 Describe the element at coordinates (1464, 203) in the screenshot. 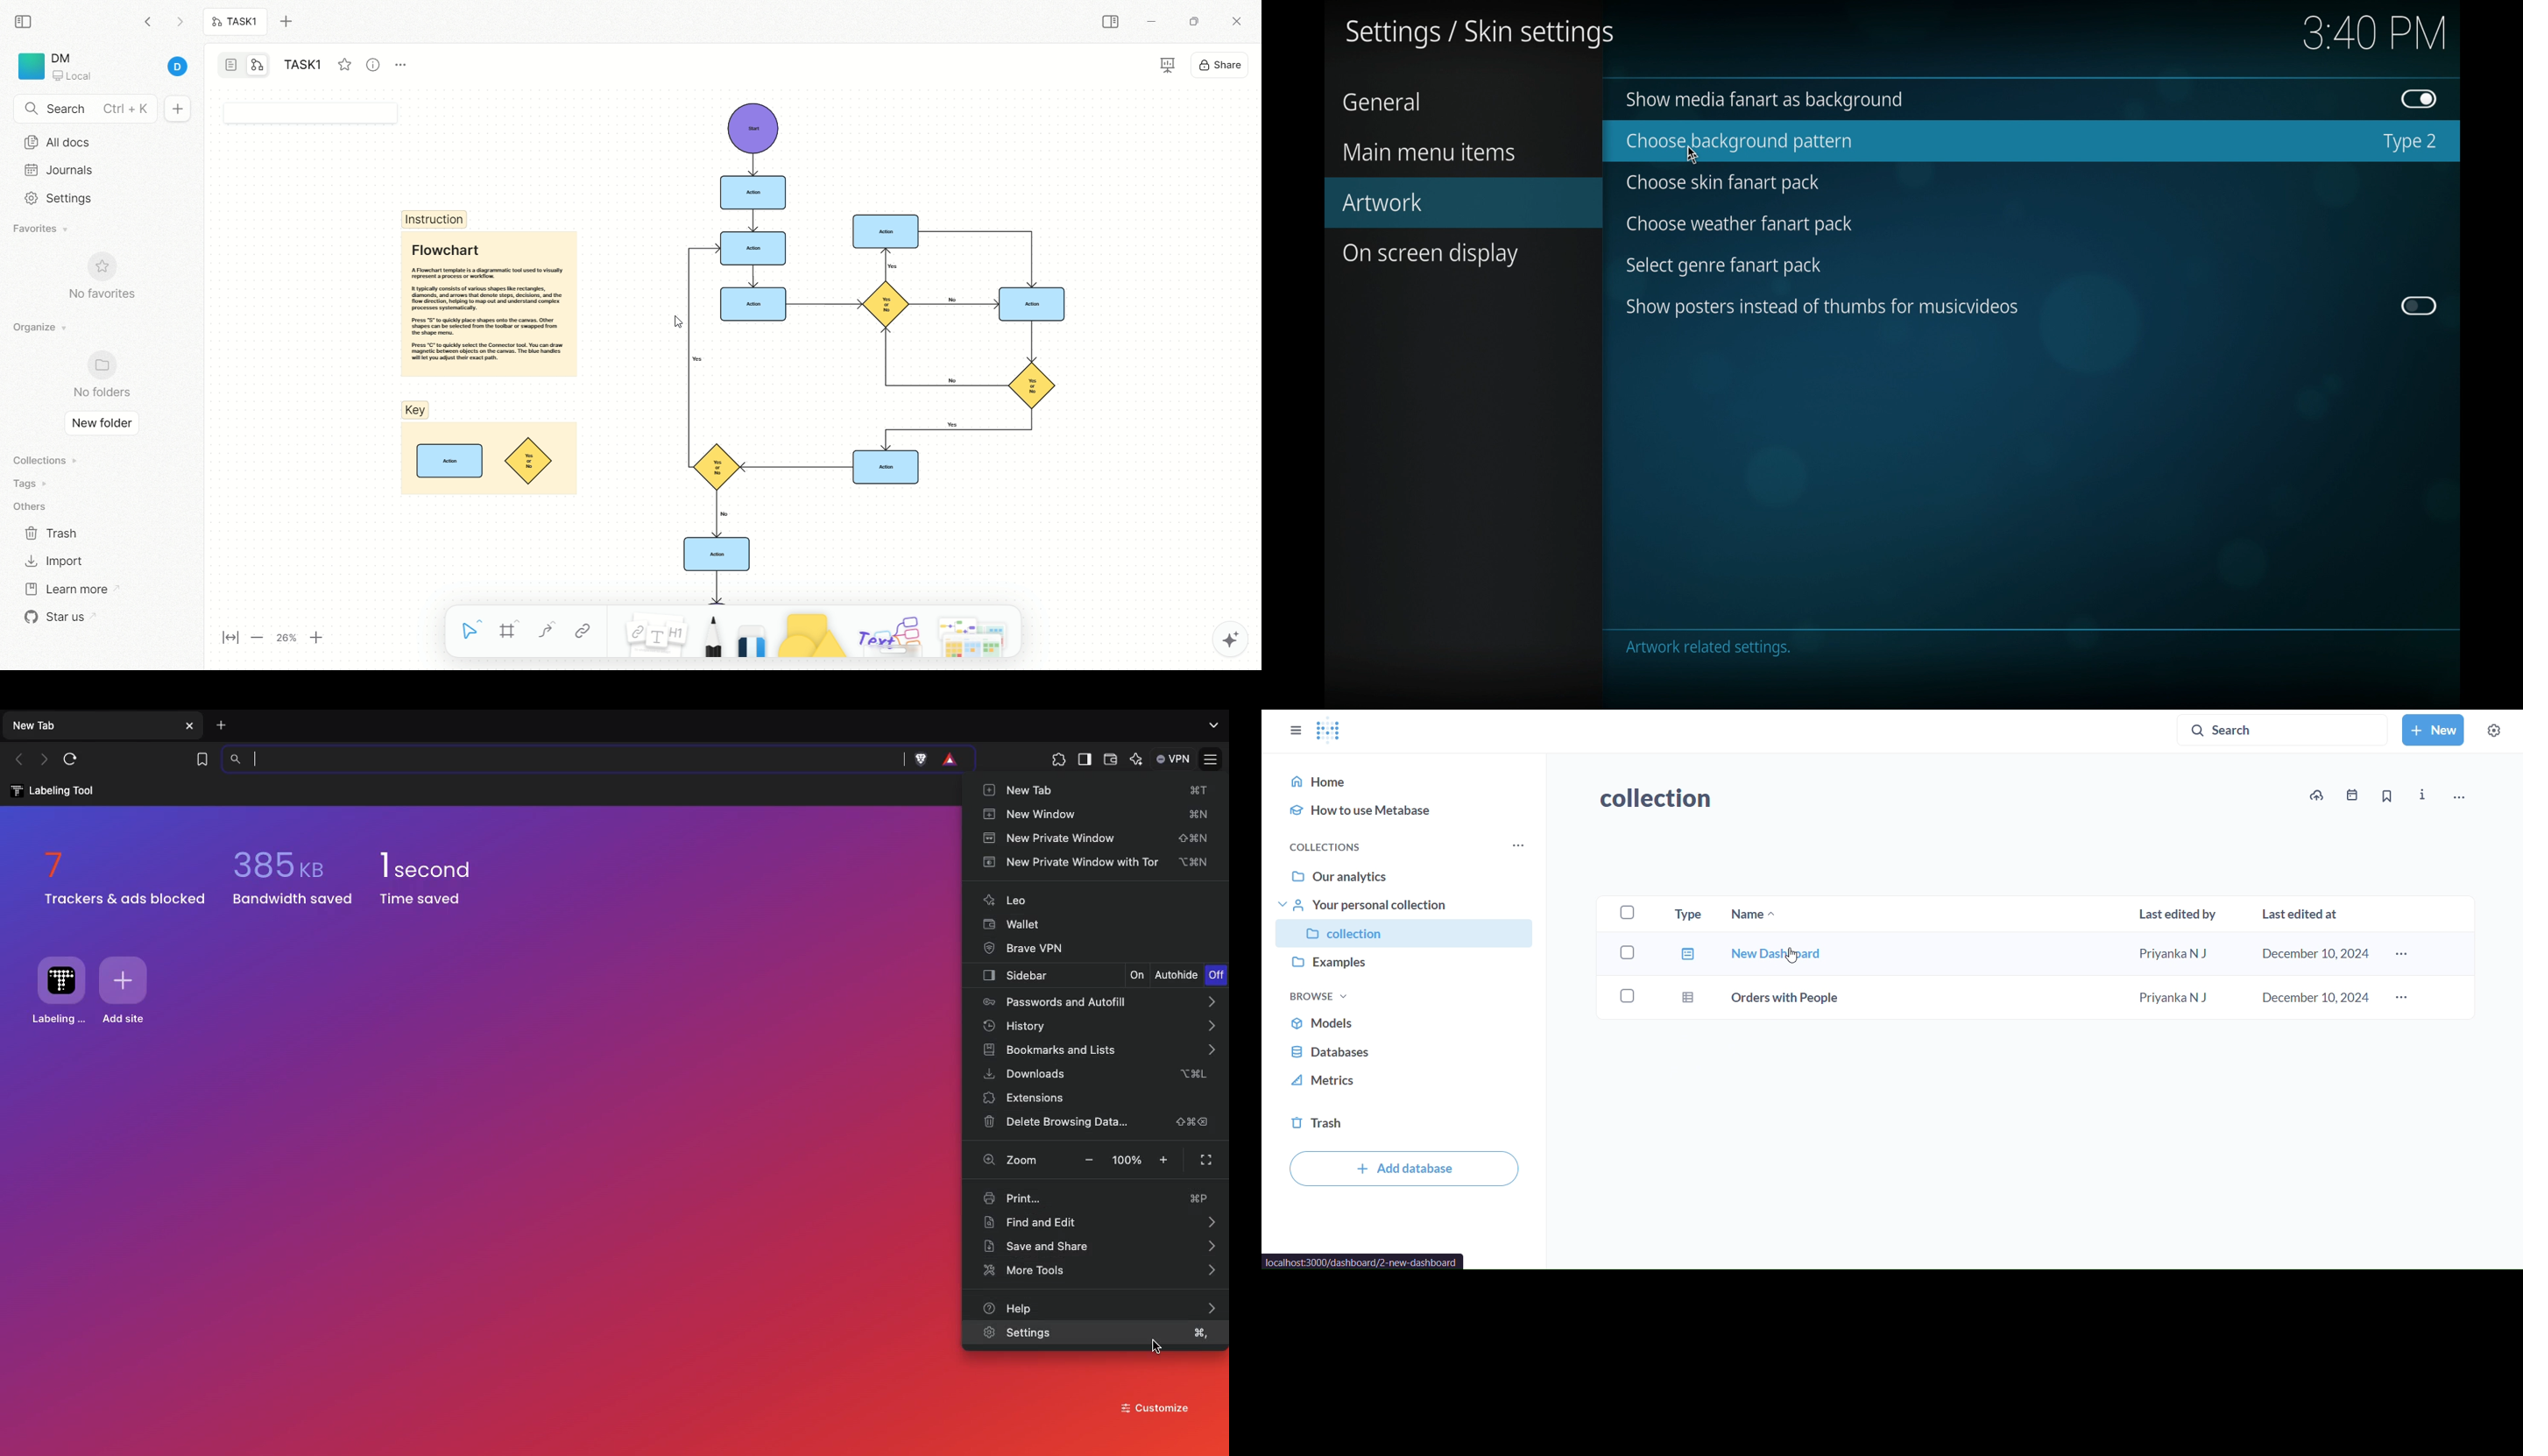

I see `artwork` at that location.